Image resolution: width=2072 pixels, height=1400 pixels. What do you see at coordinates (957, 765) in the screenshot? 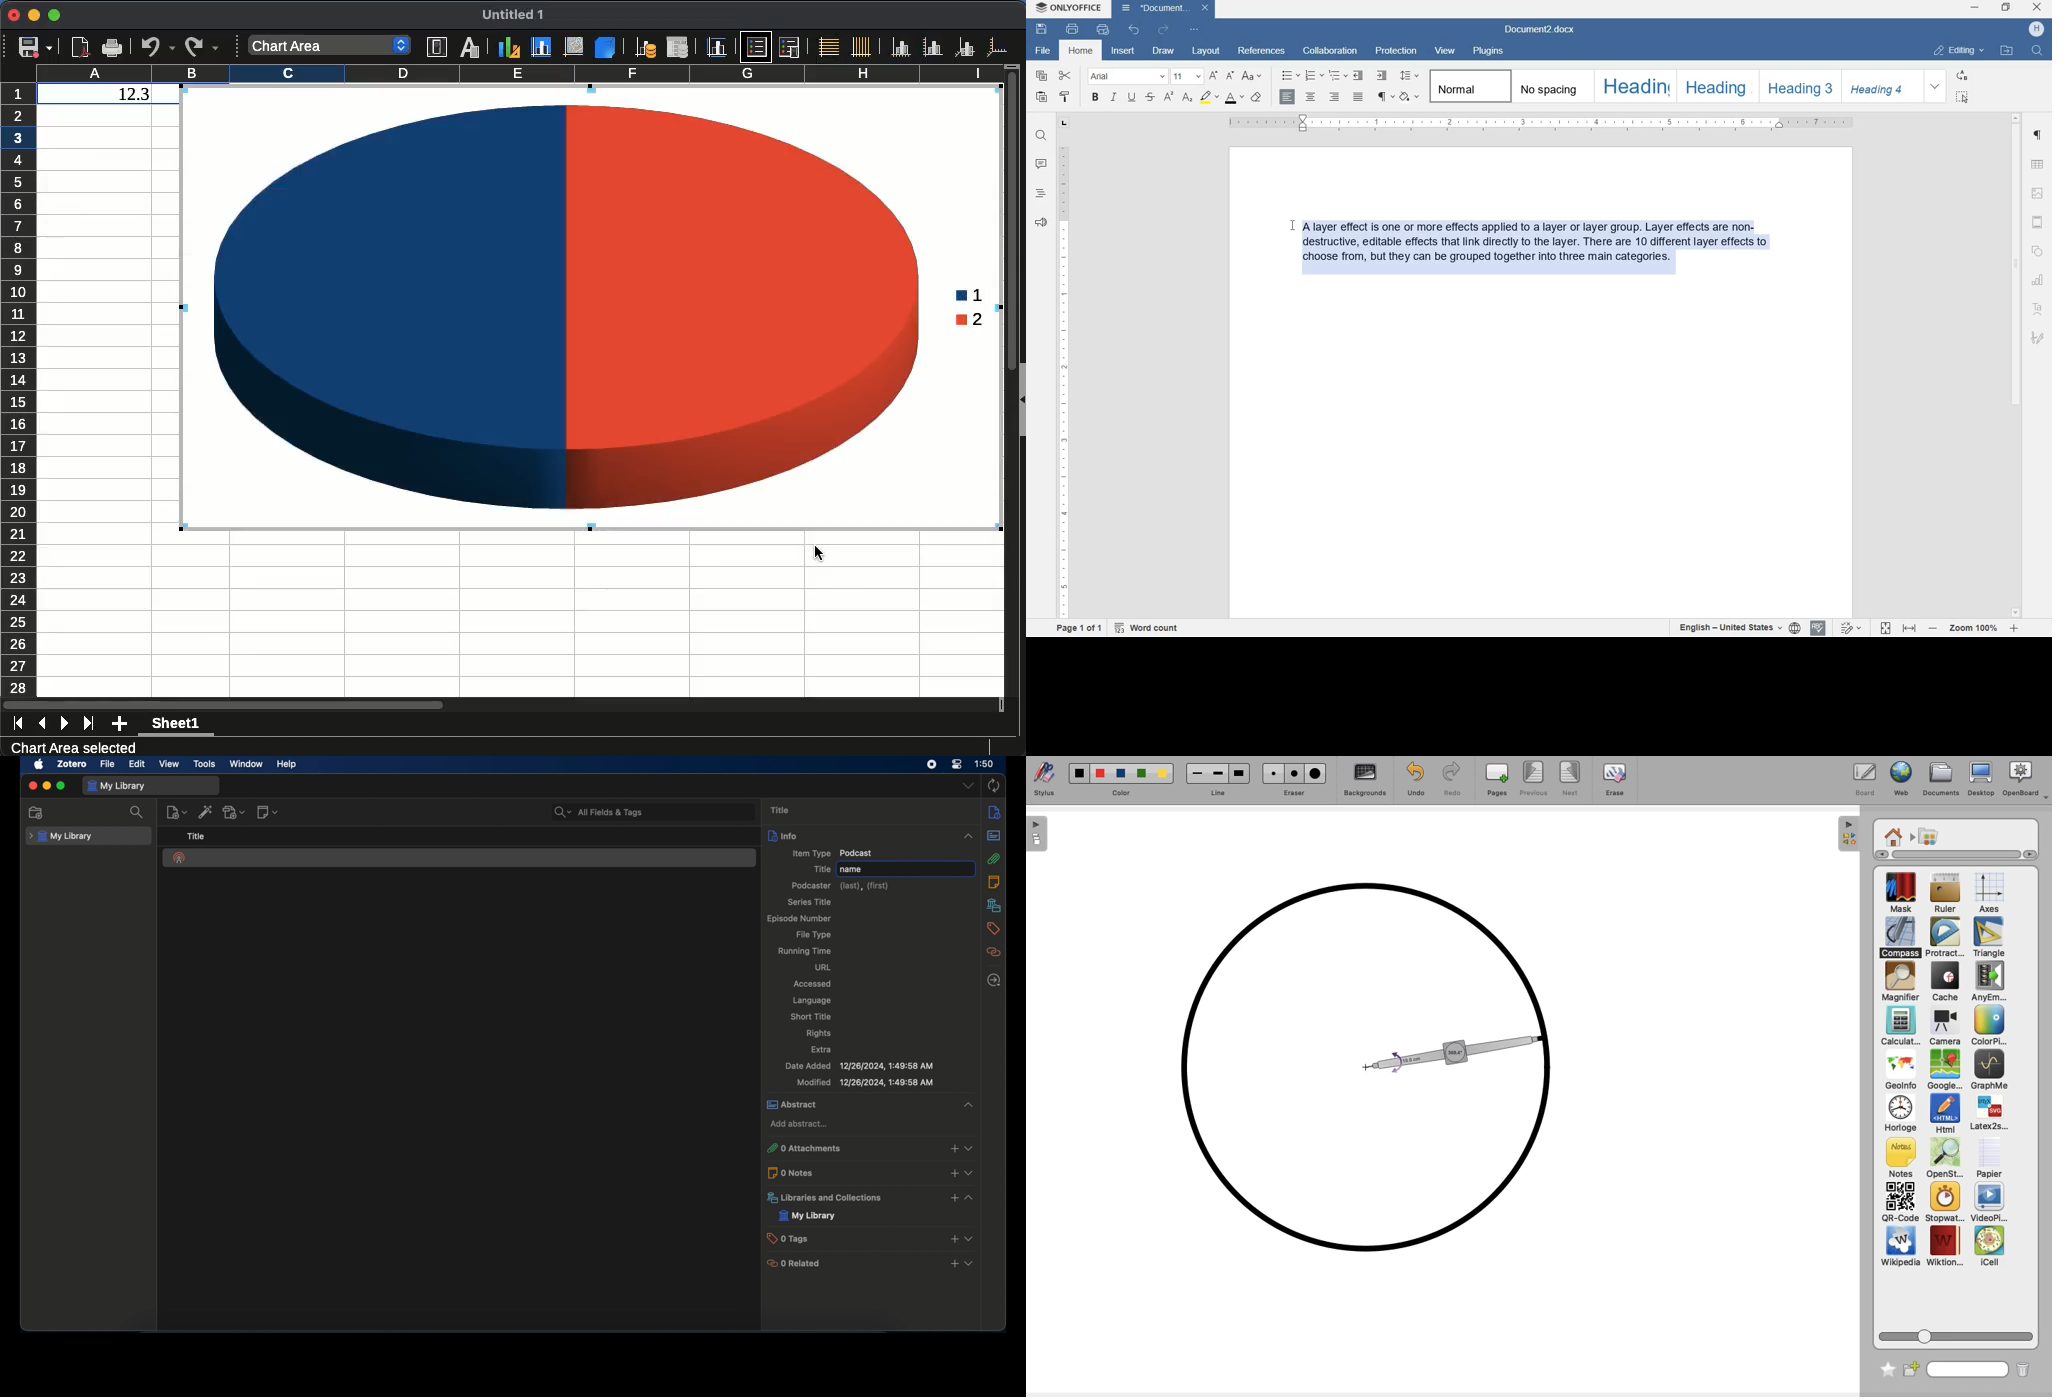
I see `control center` at bounding box center [957, 765].